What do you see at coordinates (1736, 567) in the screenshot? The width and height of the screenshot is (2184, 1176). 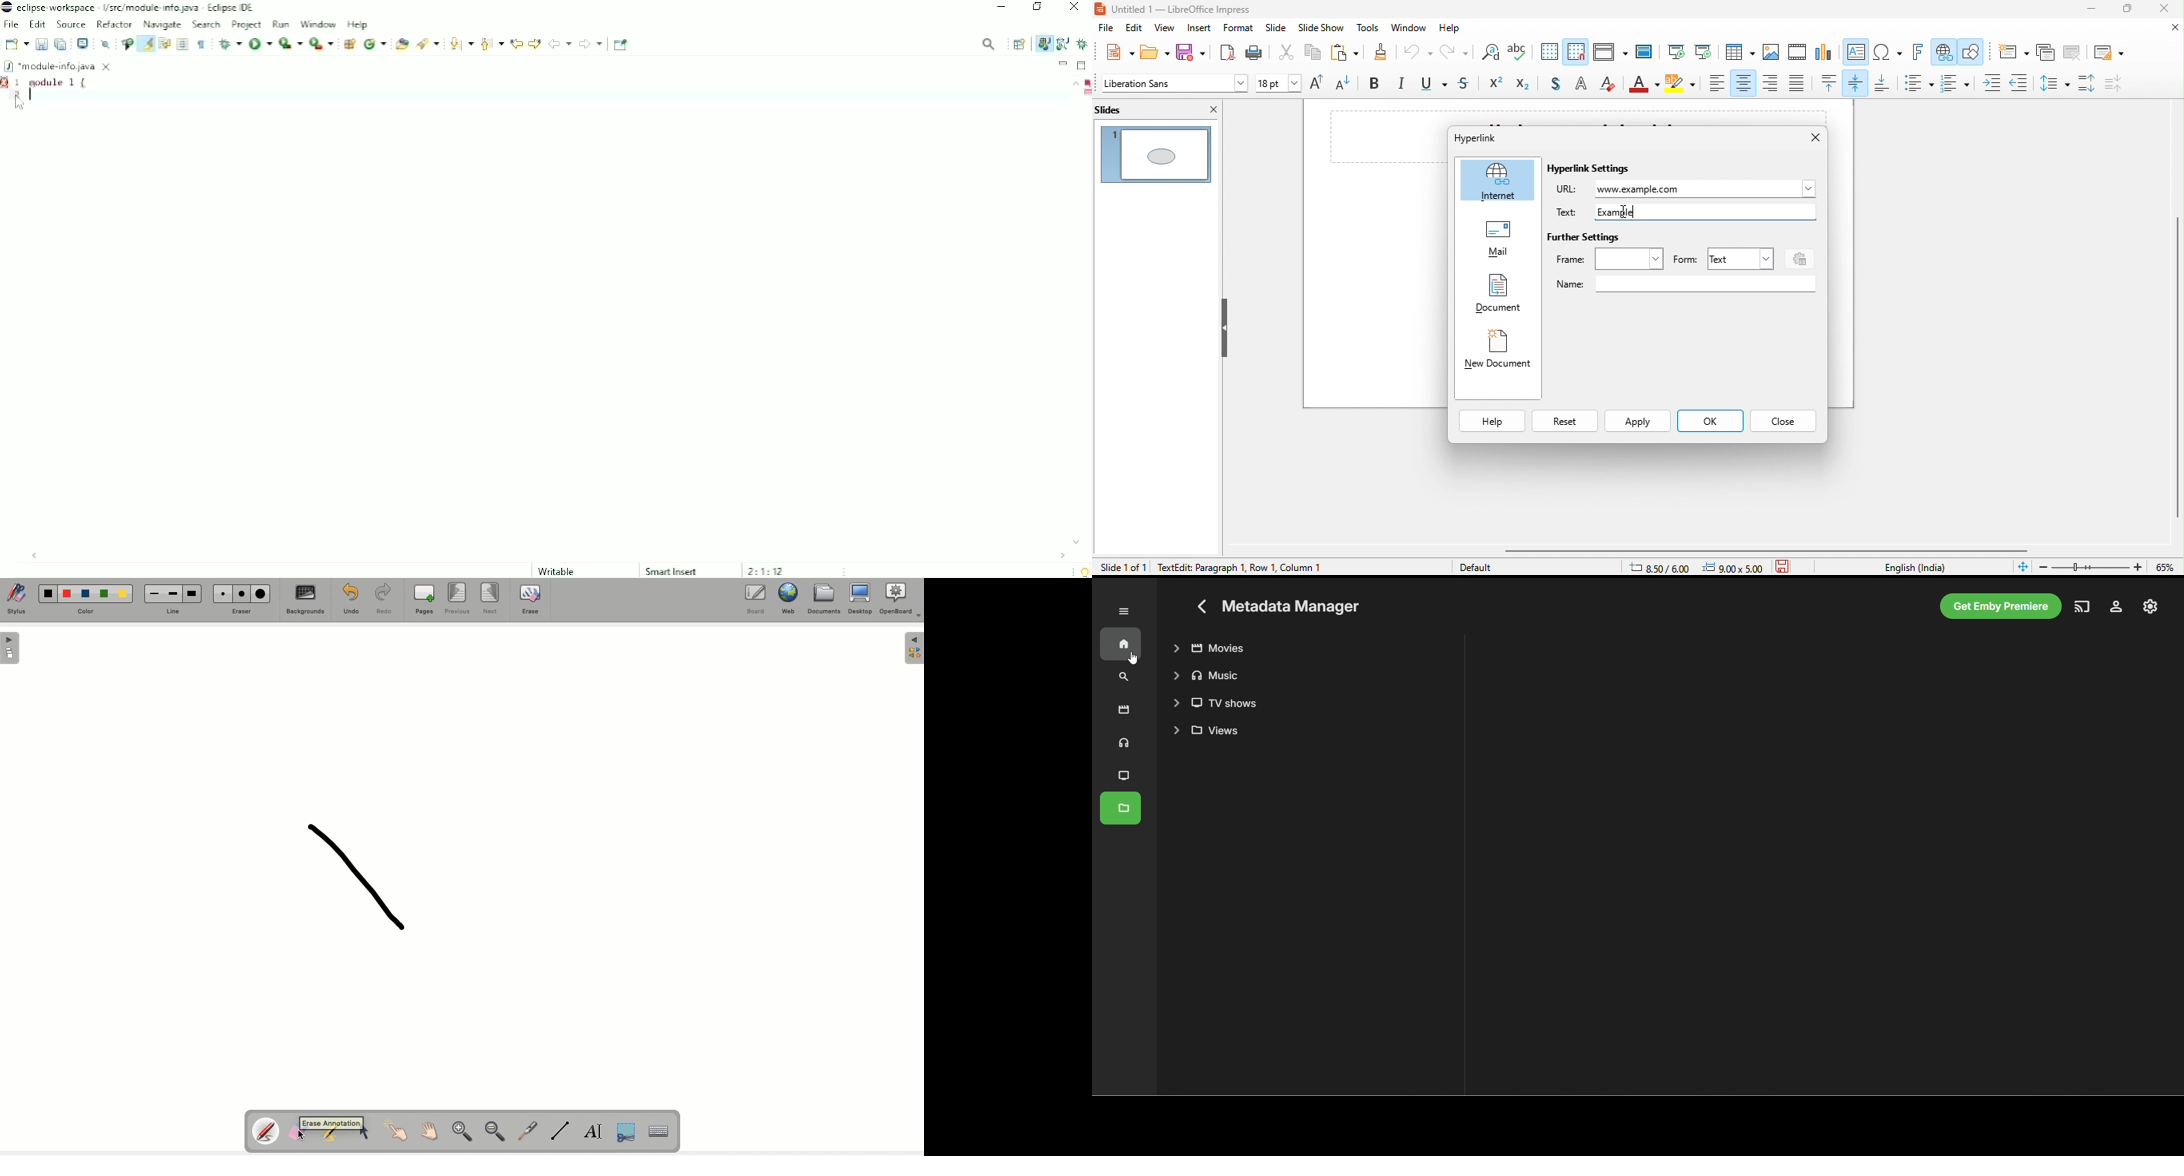 I see `9.00 x5.00` at bounding box center [1736, 567].